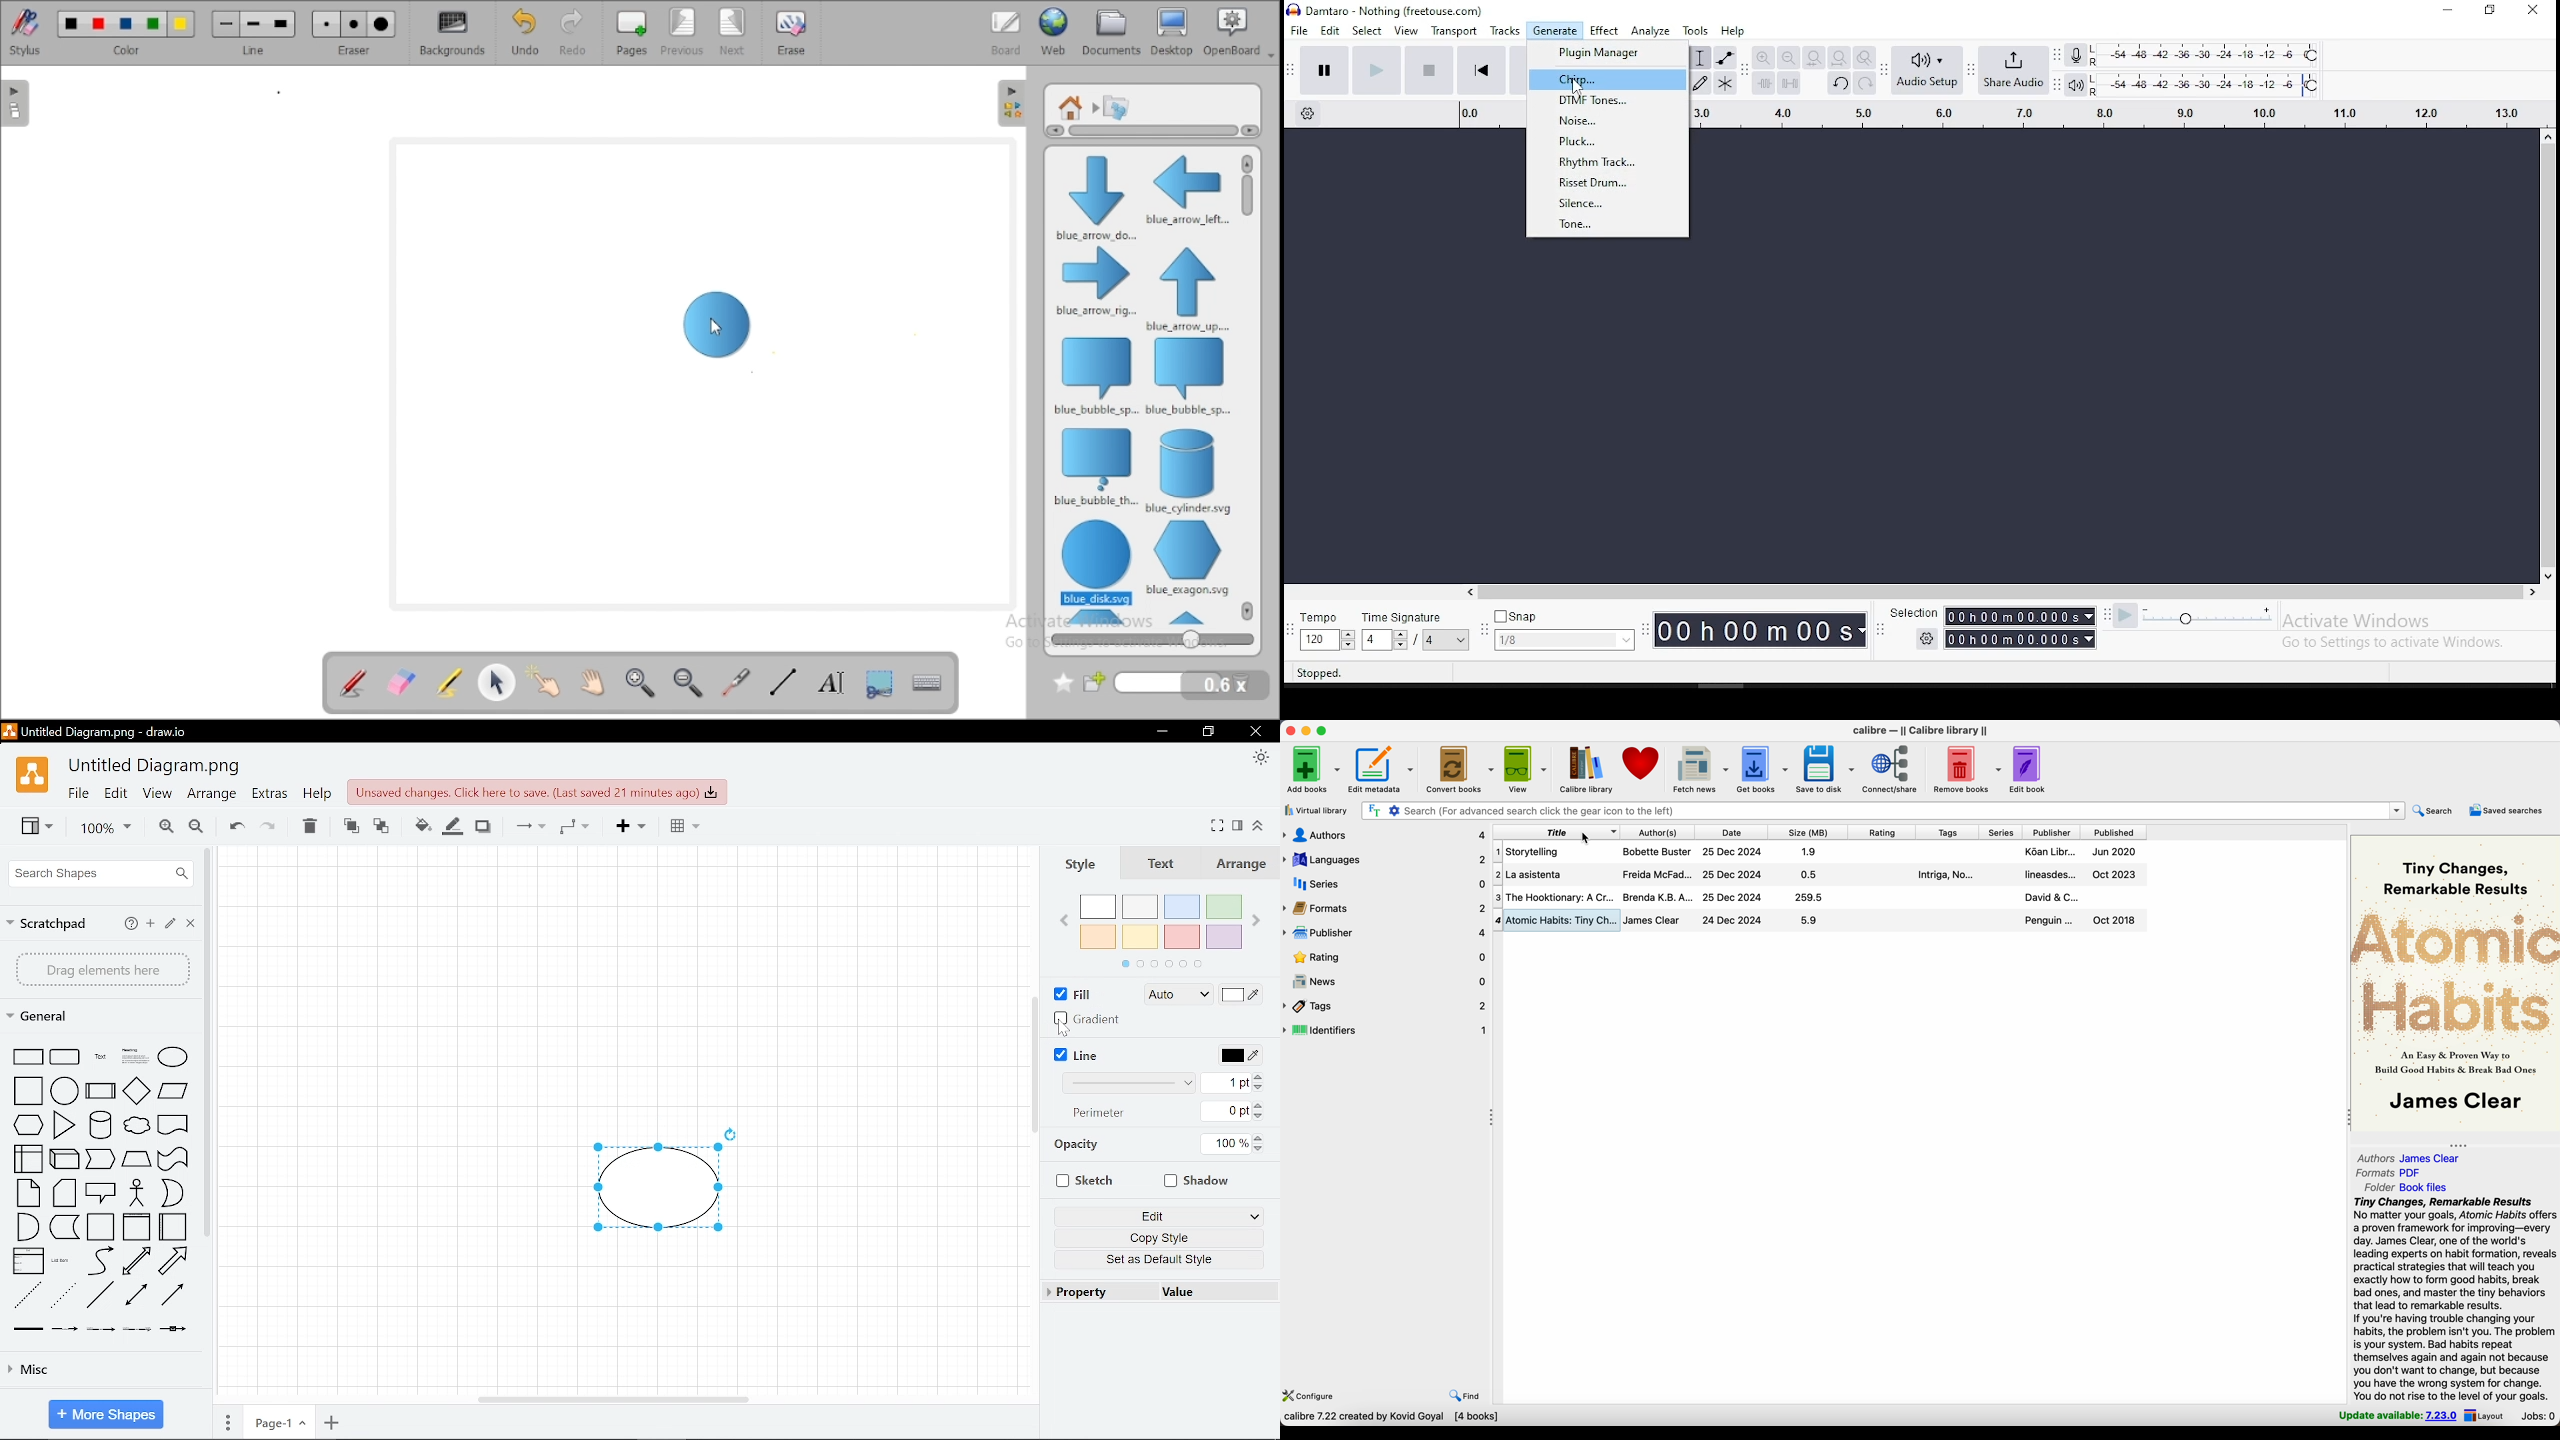 The width and height of the screenshot is (2576, 1456). Describe the element at coordinates (1097, 1292) in the screenshot. I see `Property` at that location.